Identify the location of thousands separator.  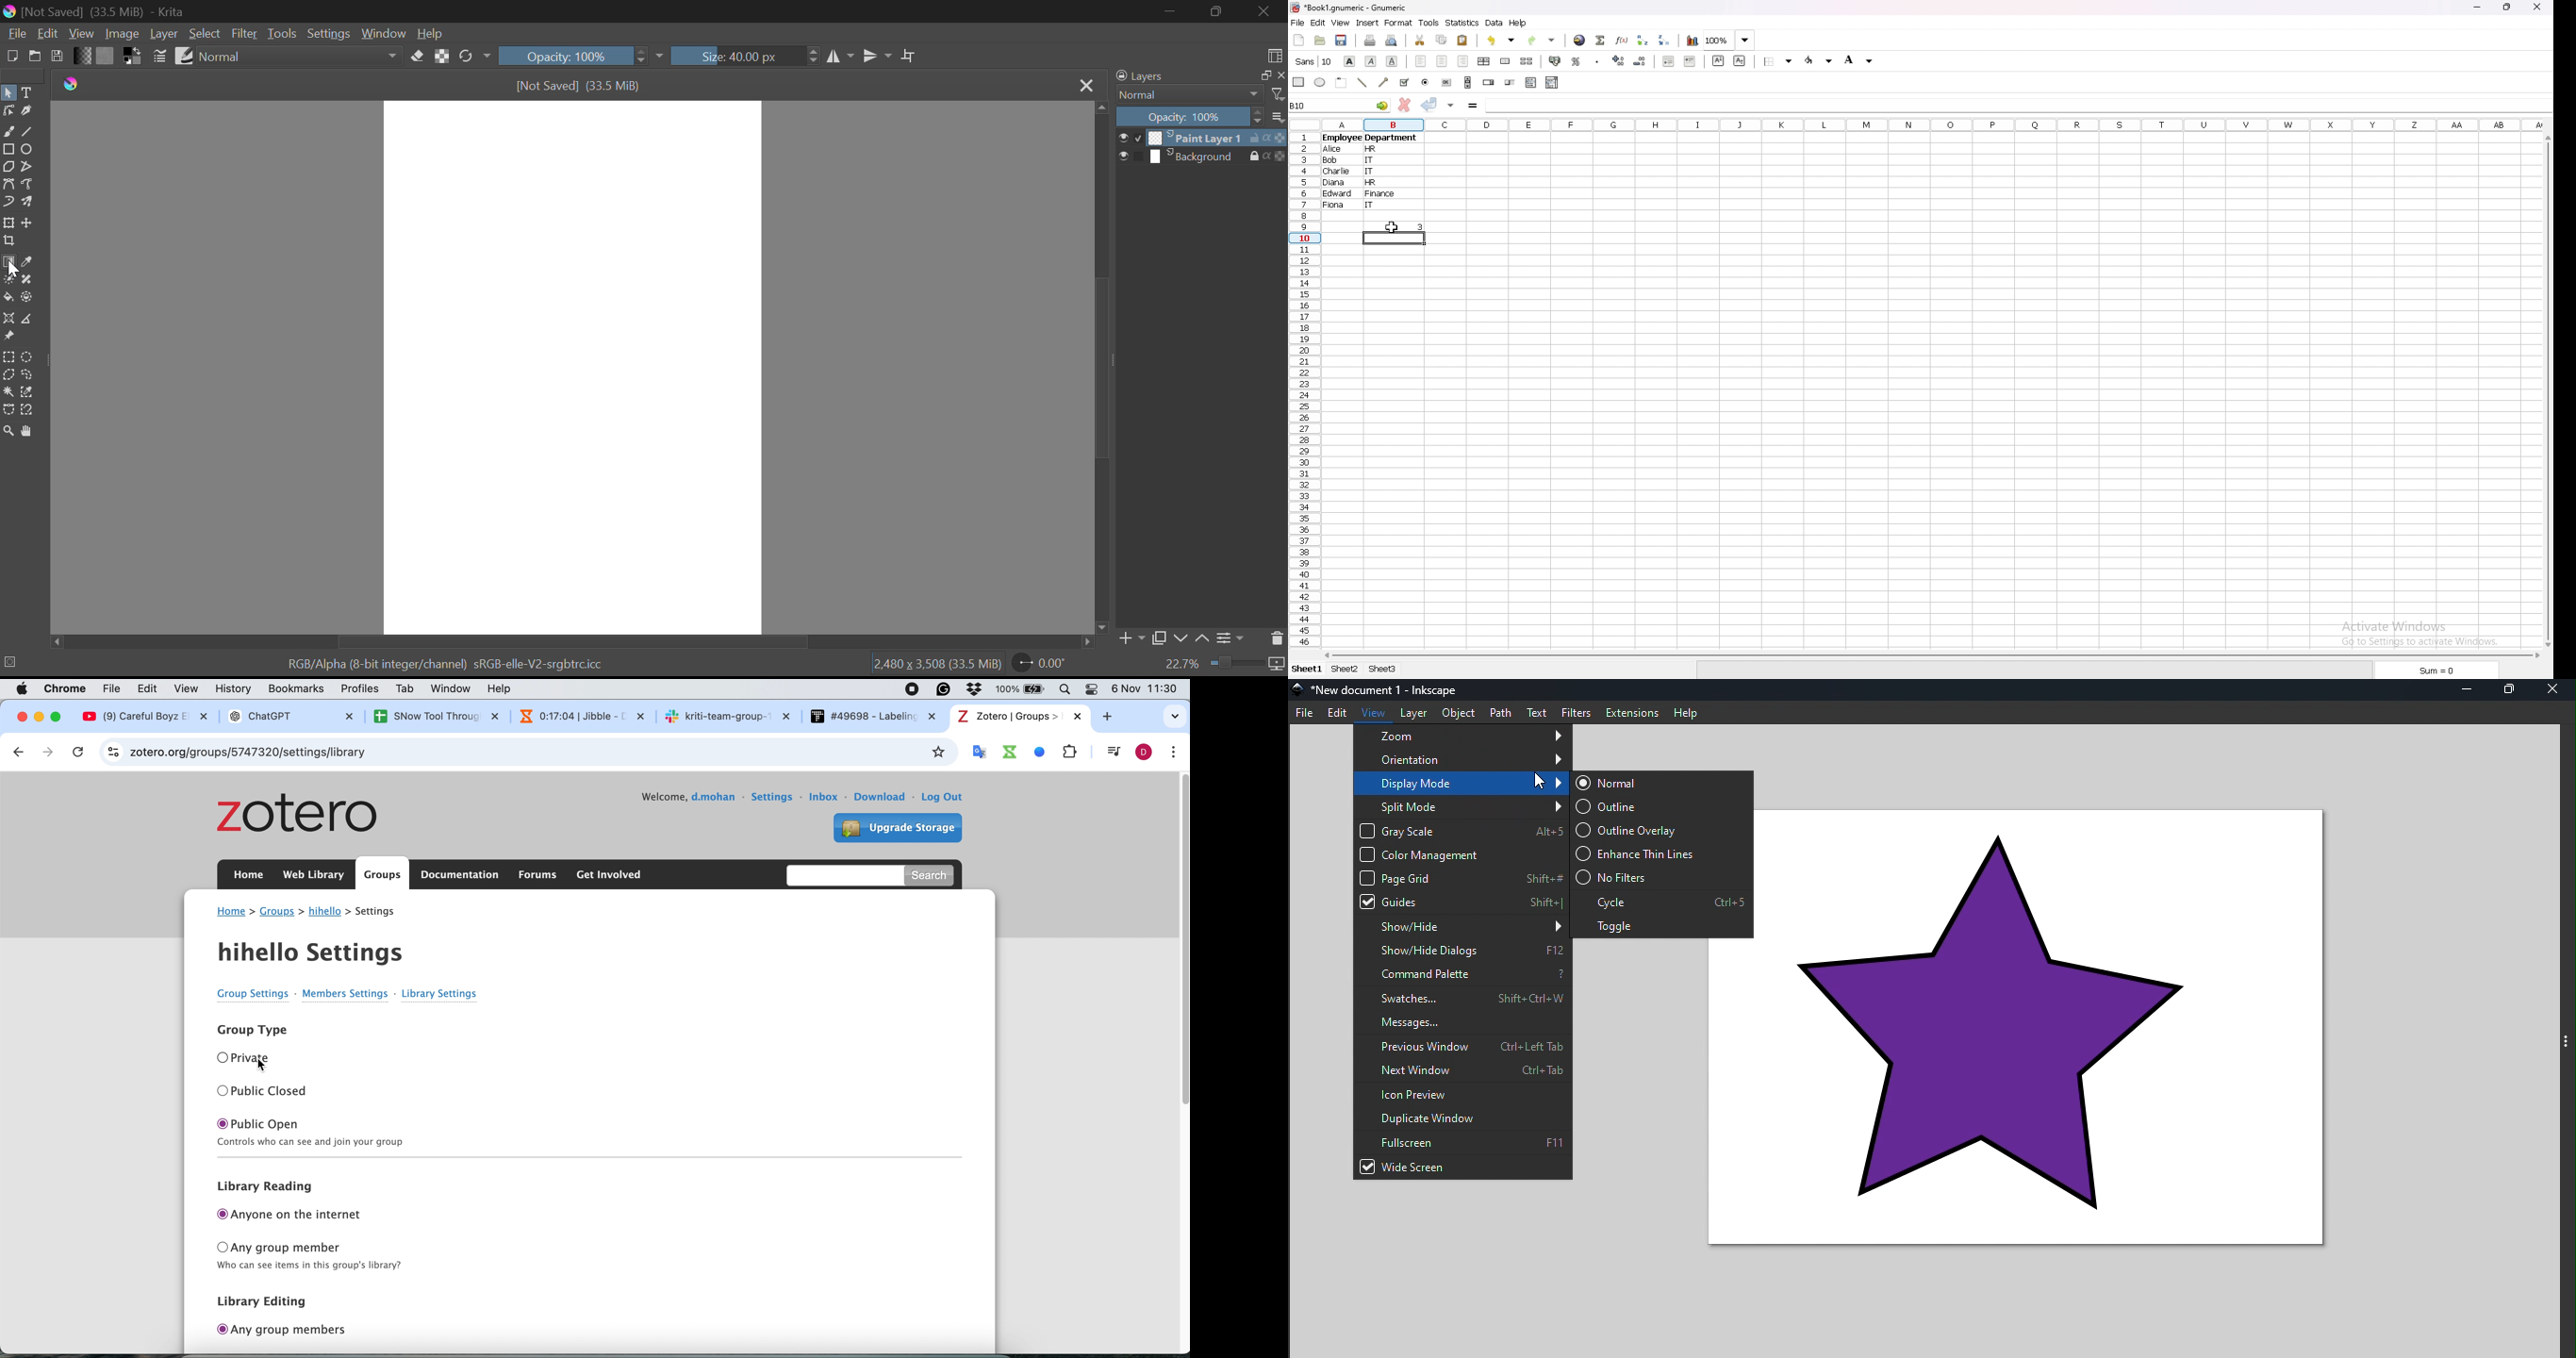
(1597, 61).